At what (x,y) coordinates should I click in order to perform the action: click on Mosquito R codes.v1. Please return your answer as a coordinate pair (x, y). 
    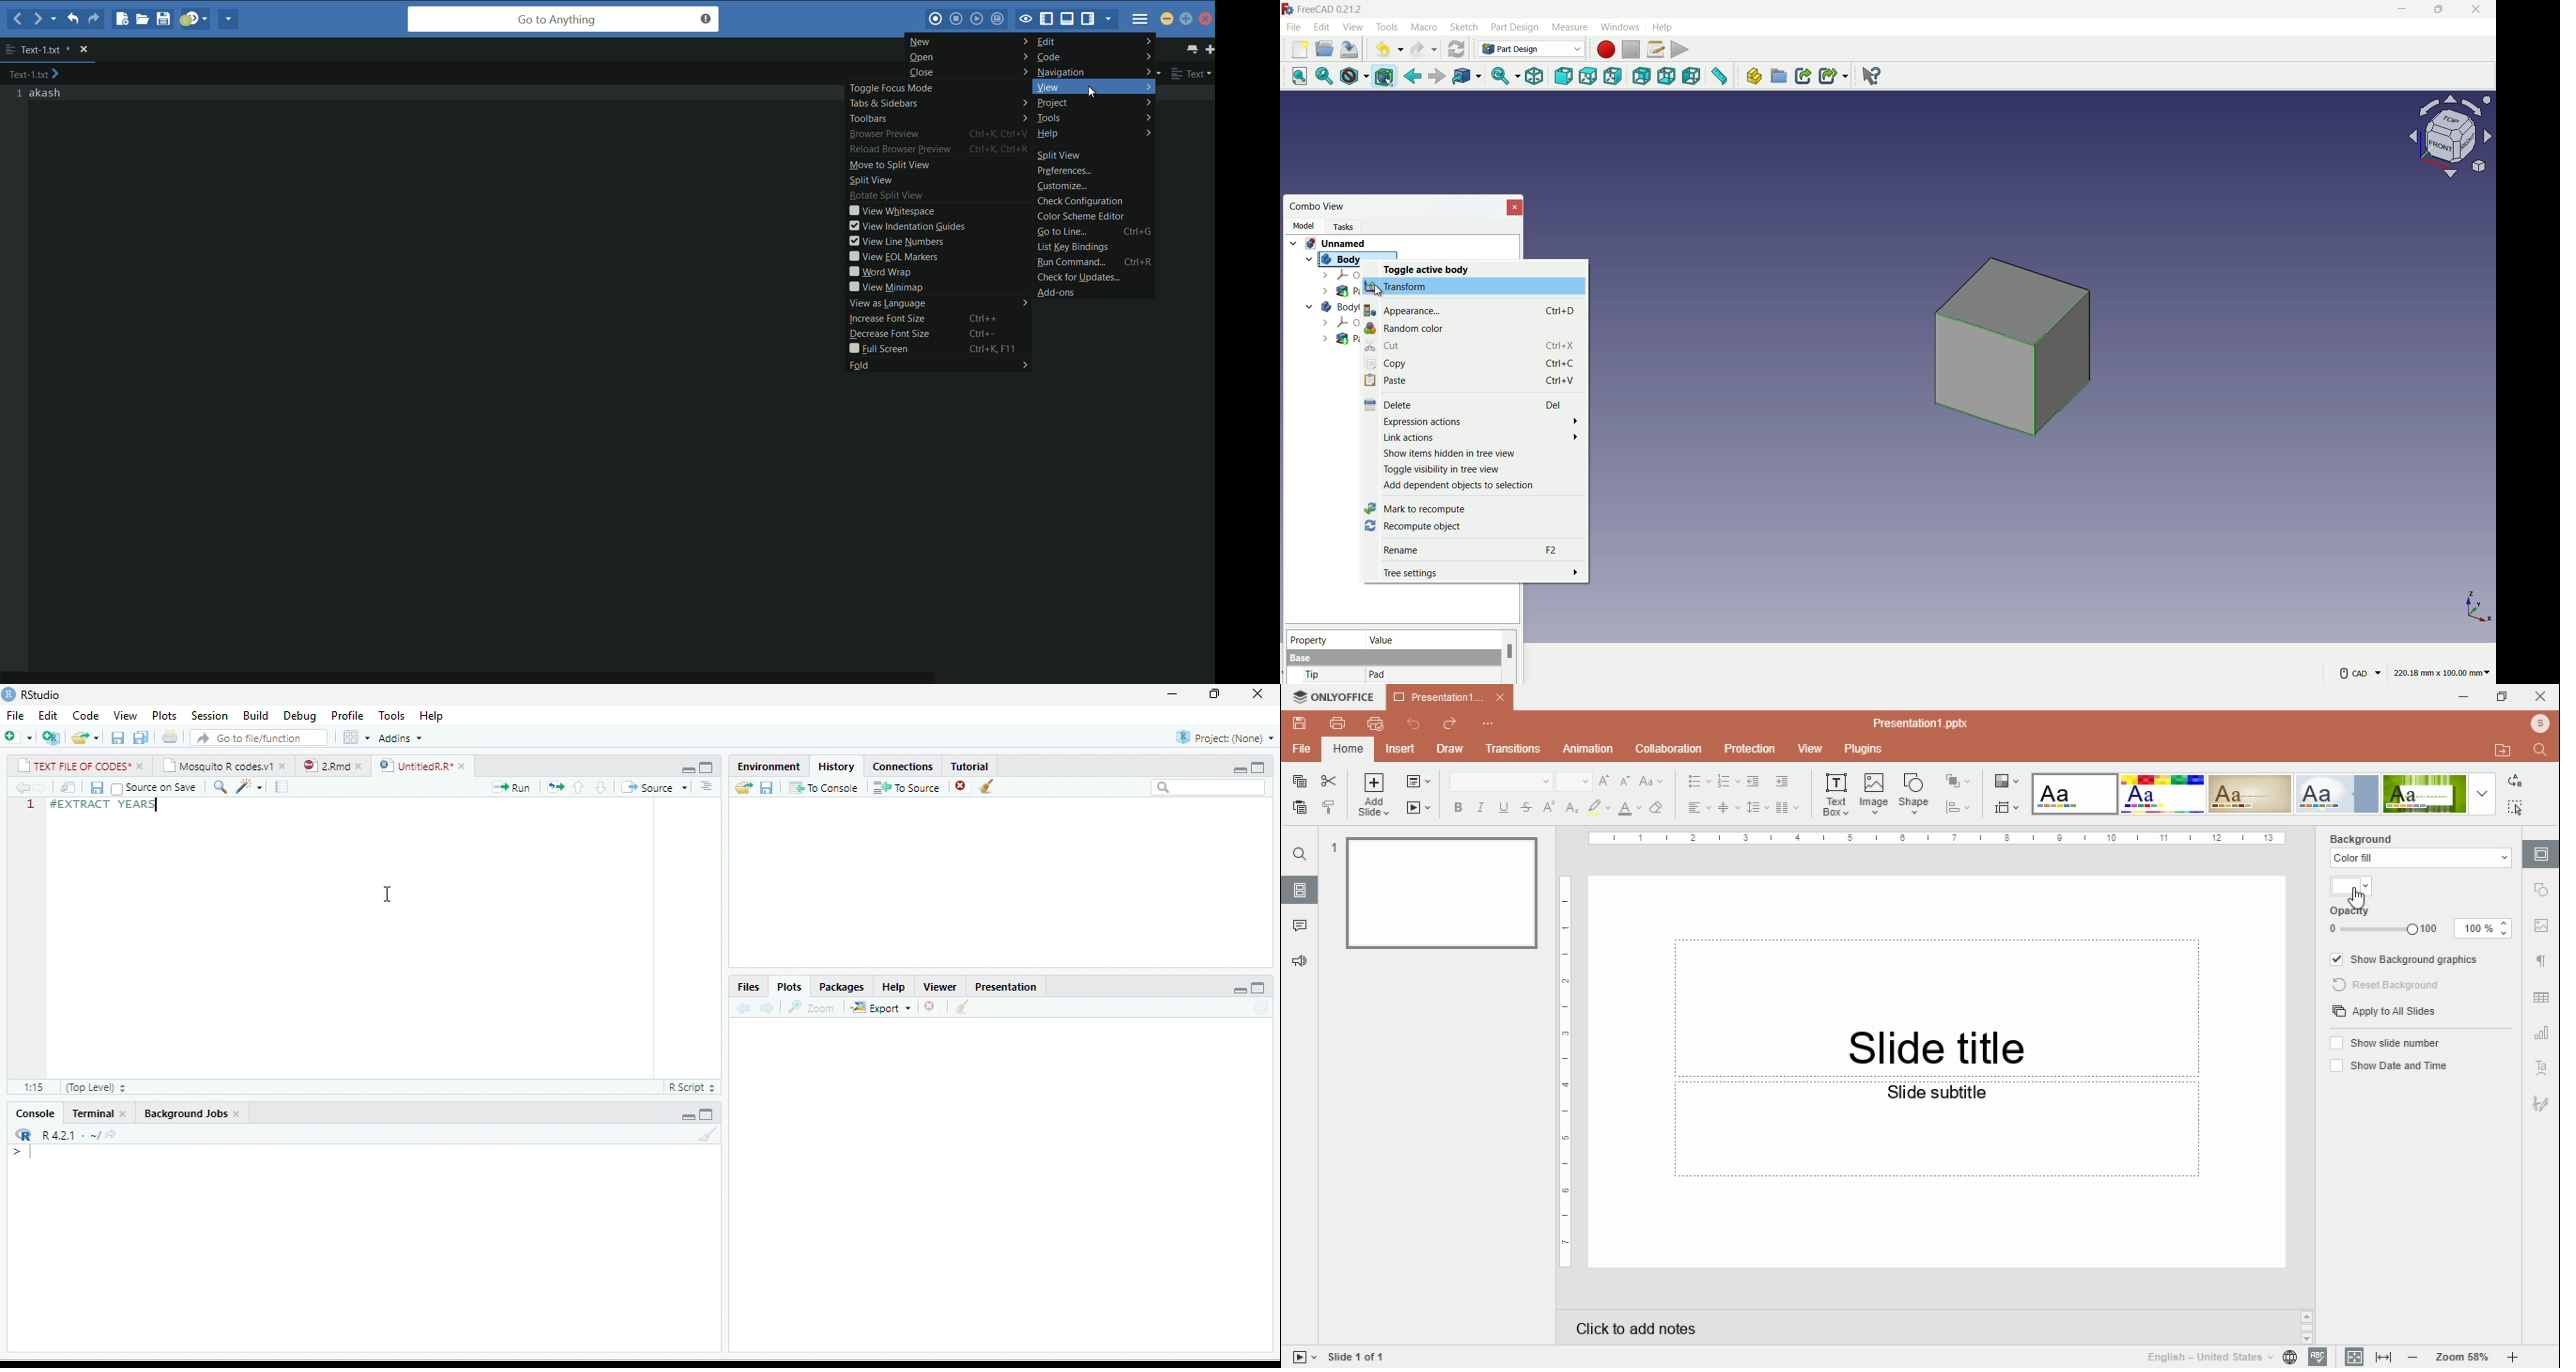
    Looking at the image, I should click on (218, 766).